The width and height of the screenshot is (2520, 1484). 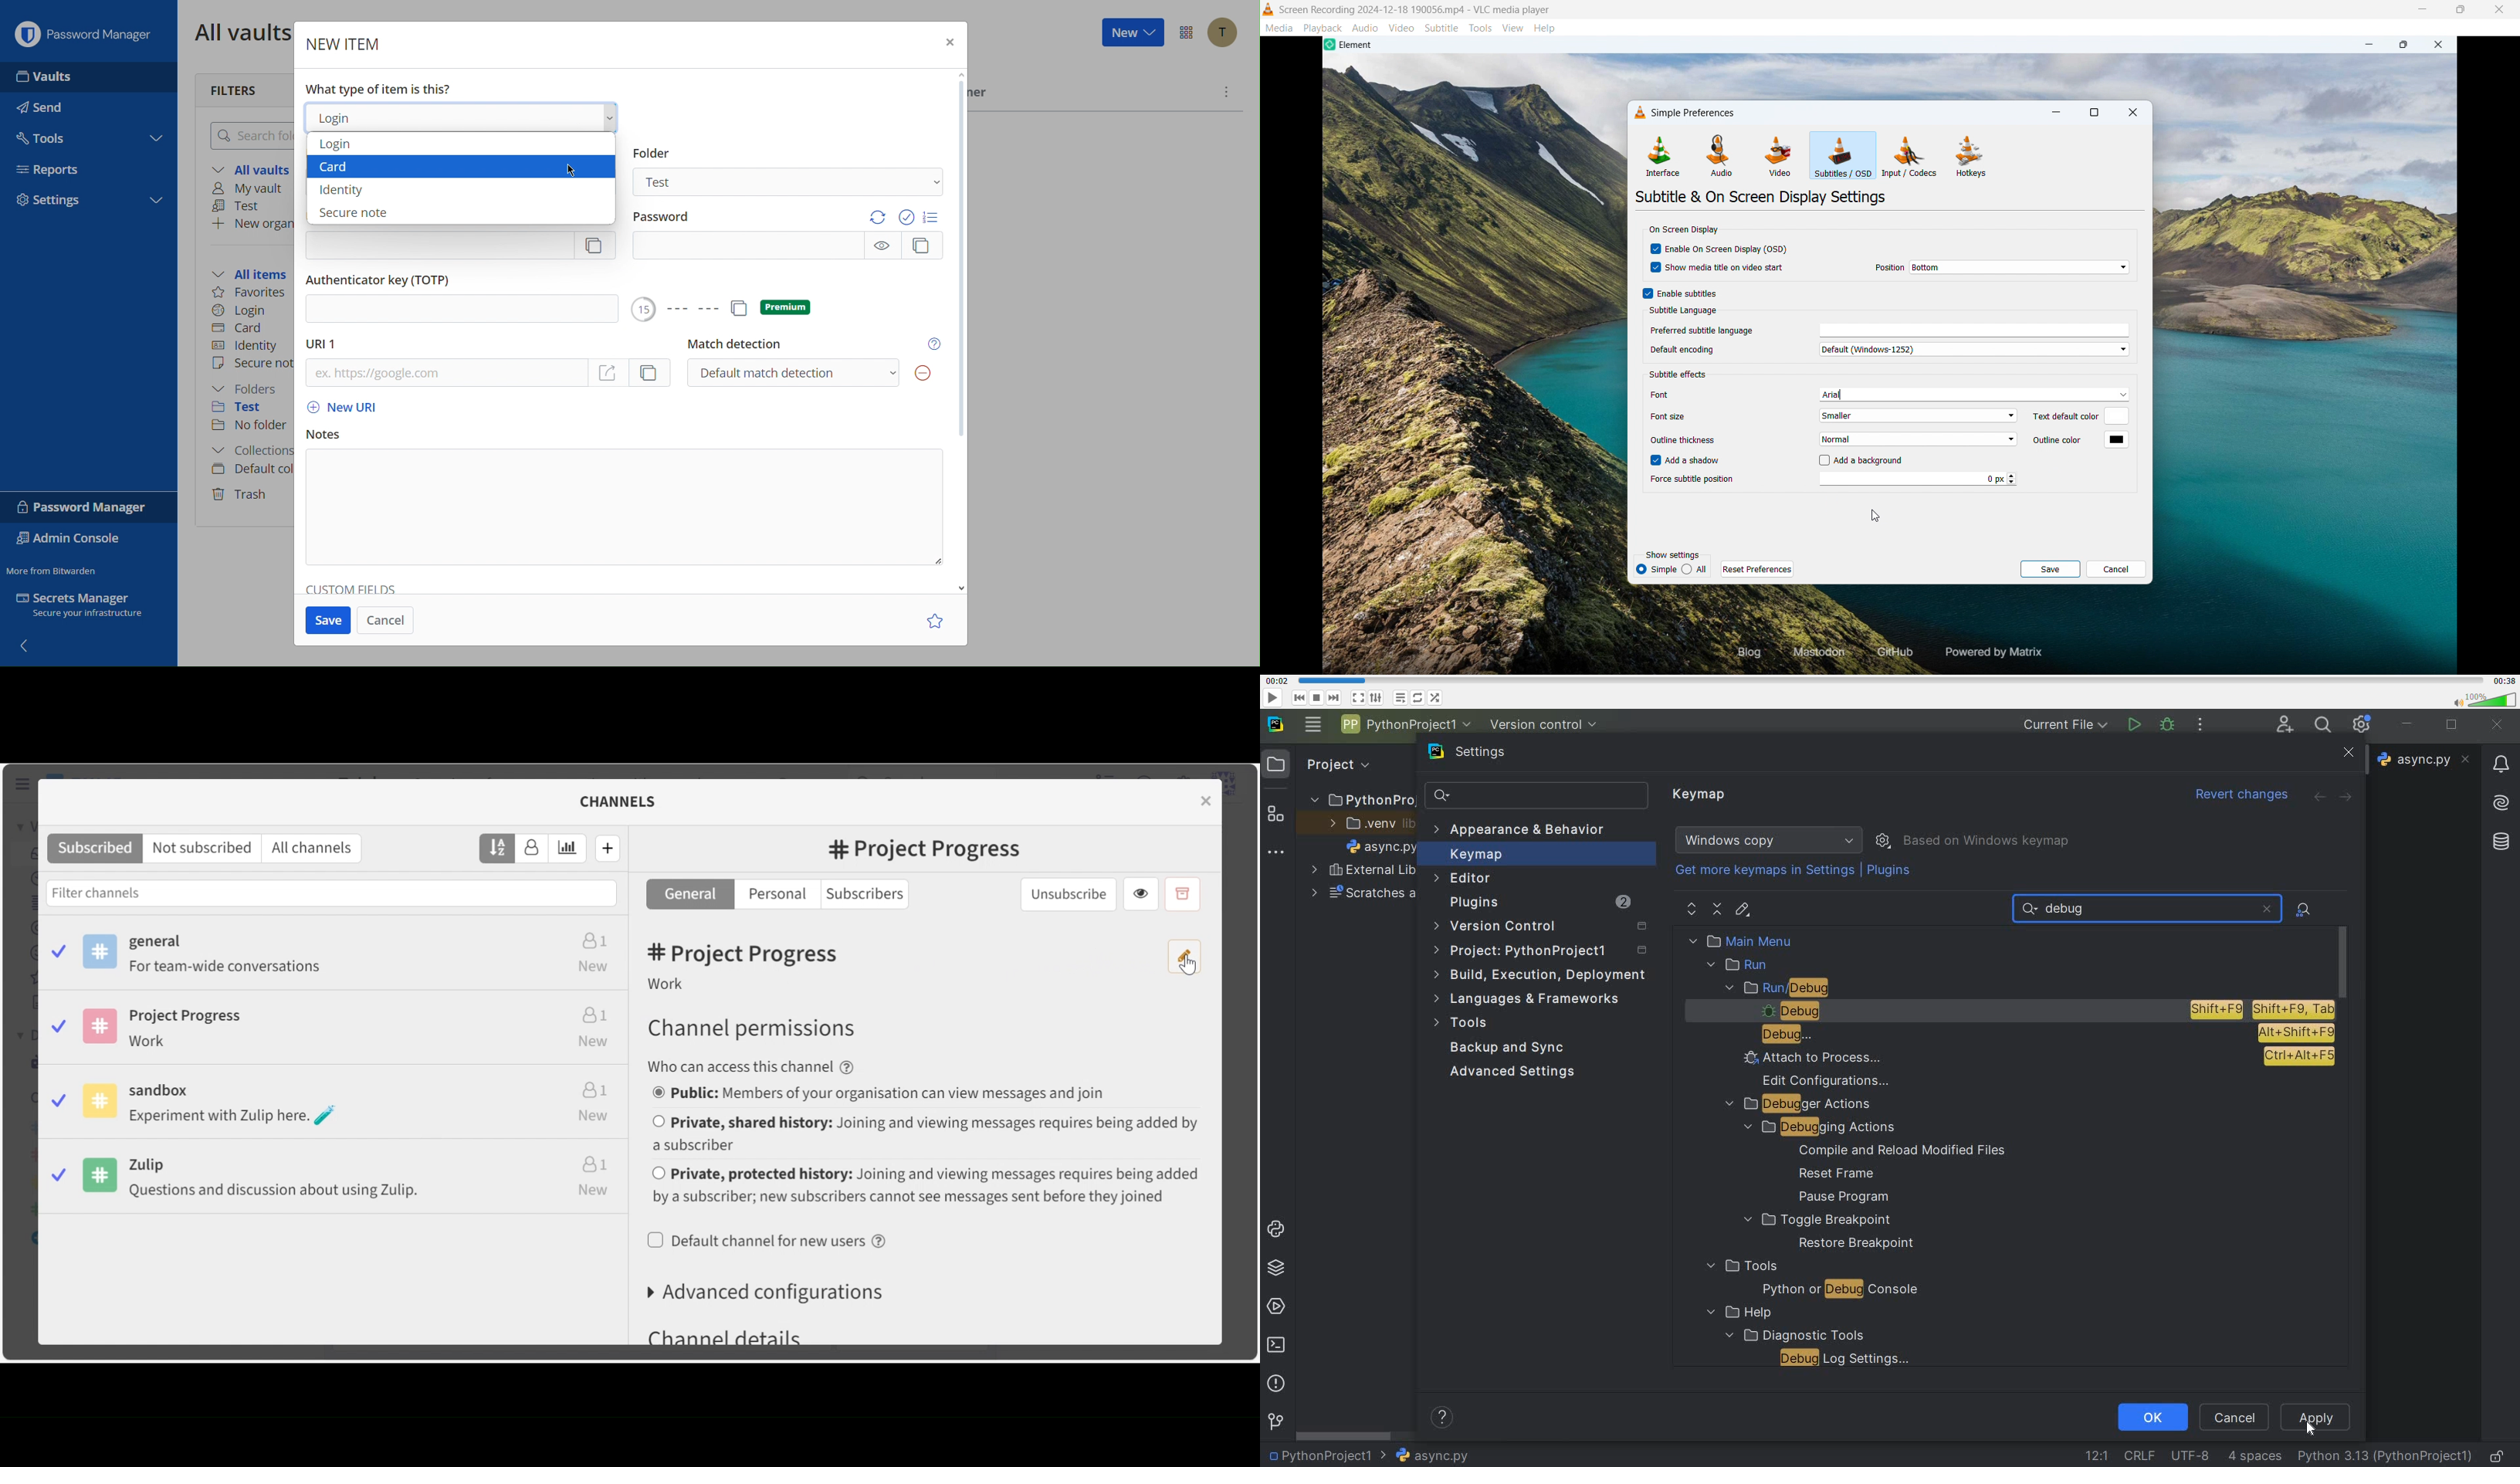 What do you see at coordinates (2049, 568) in the screenshot?
I see `save` at bounding box center [2049, 568].